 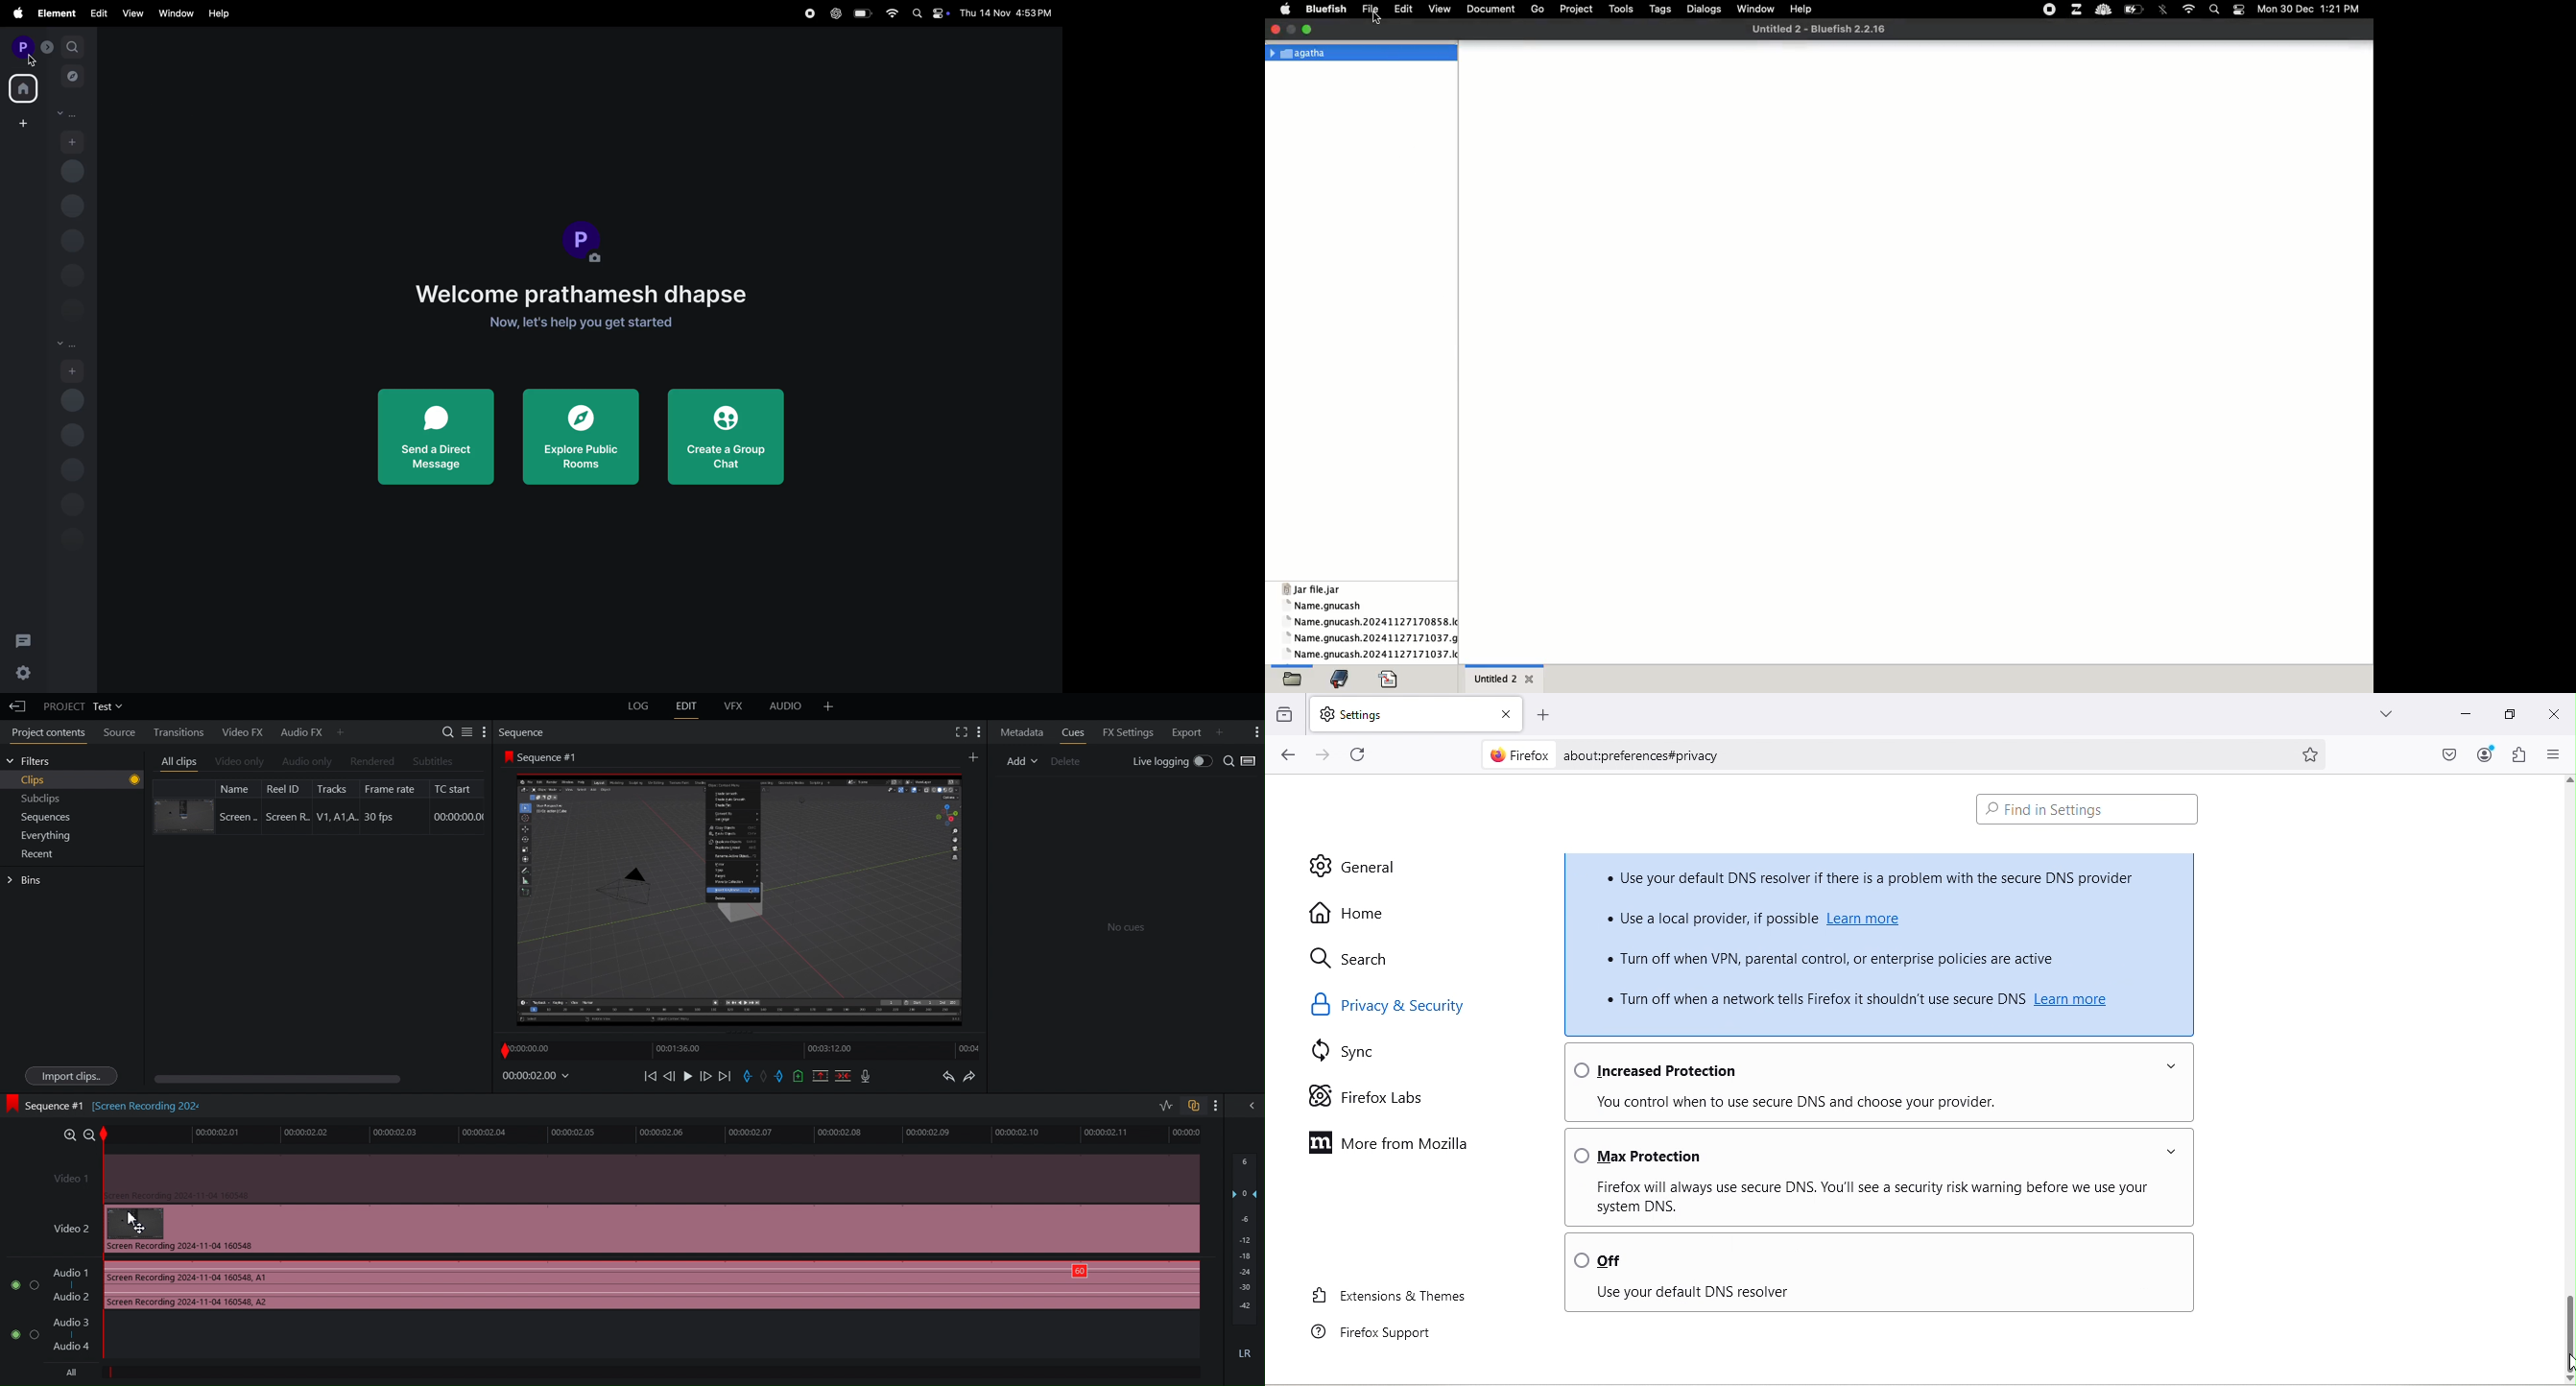 I want to click on search, so click(x=2214, y=9).